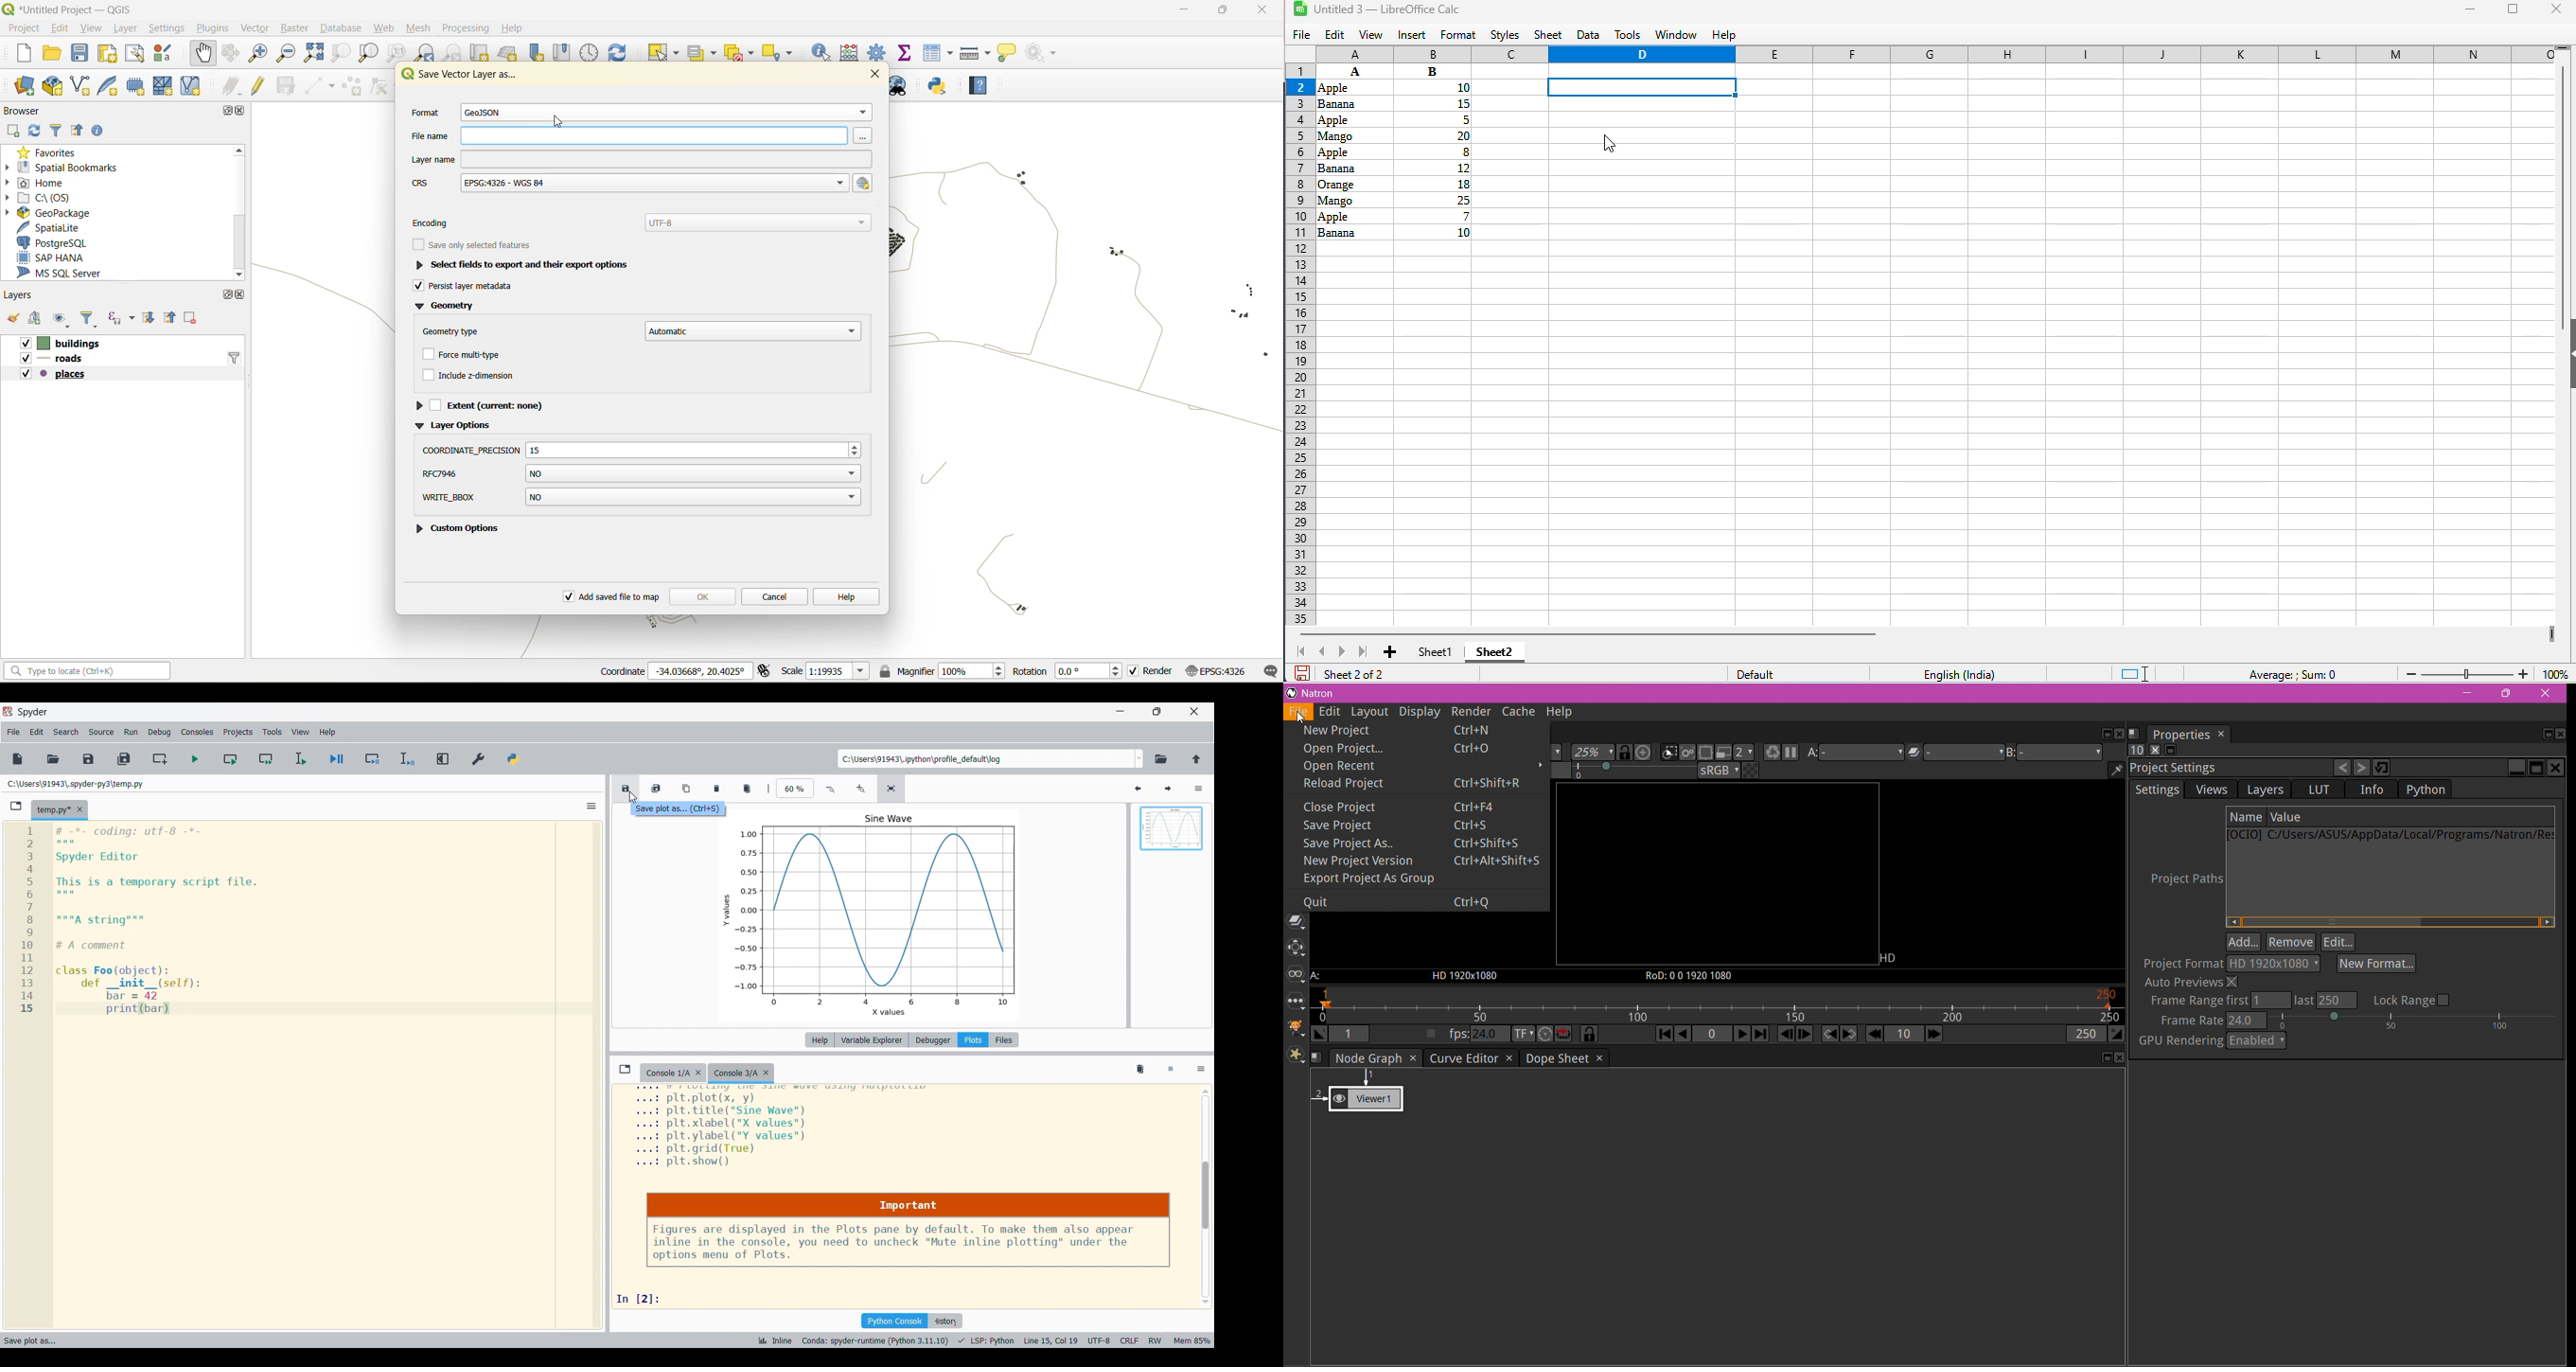 The width and height of the screenshot is (2576, 1372). What do you see at coordinates (1301, 8) in the screenshot?
I see `logo` at bounding box center [1301, 8].